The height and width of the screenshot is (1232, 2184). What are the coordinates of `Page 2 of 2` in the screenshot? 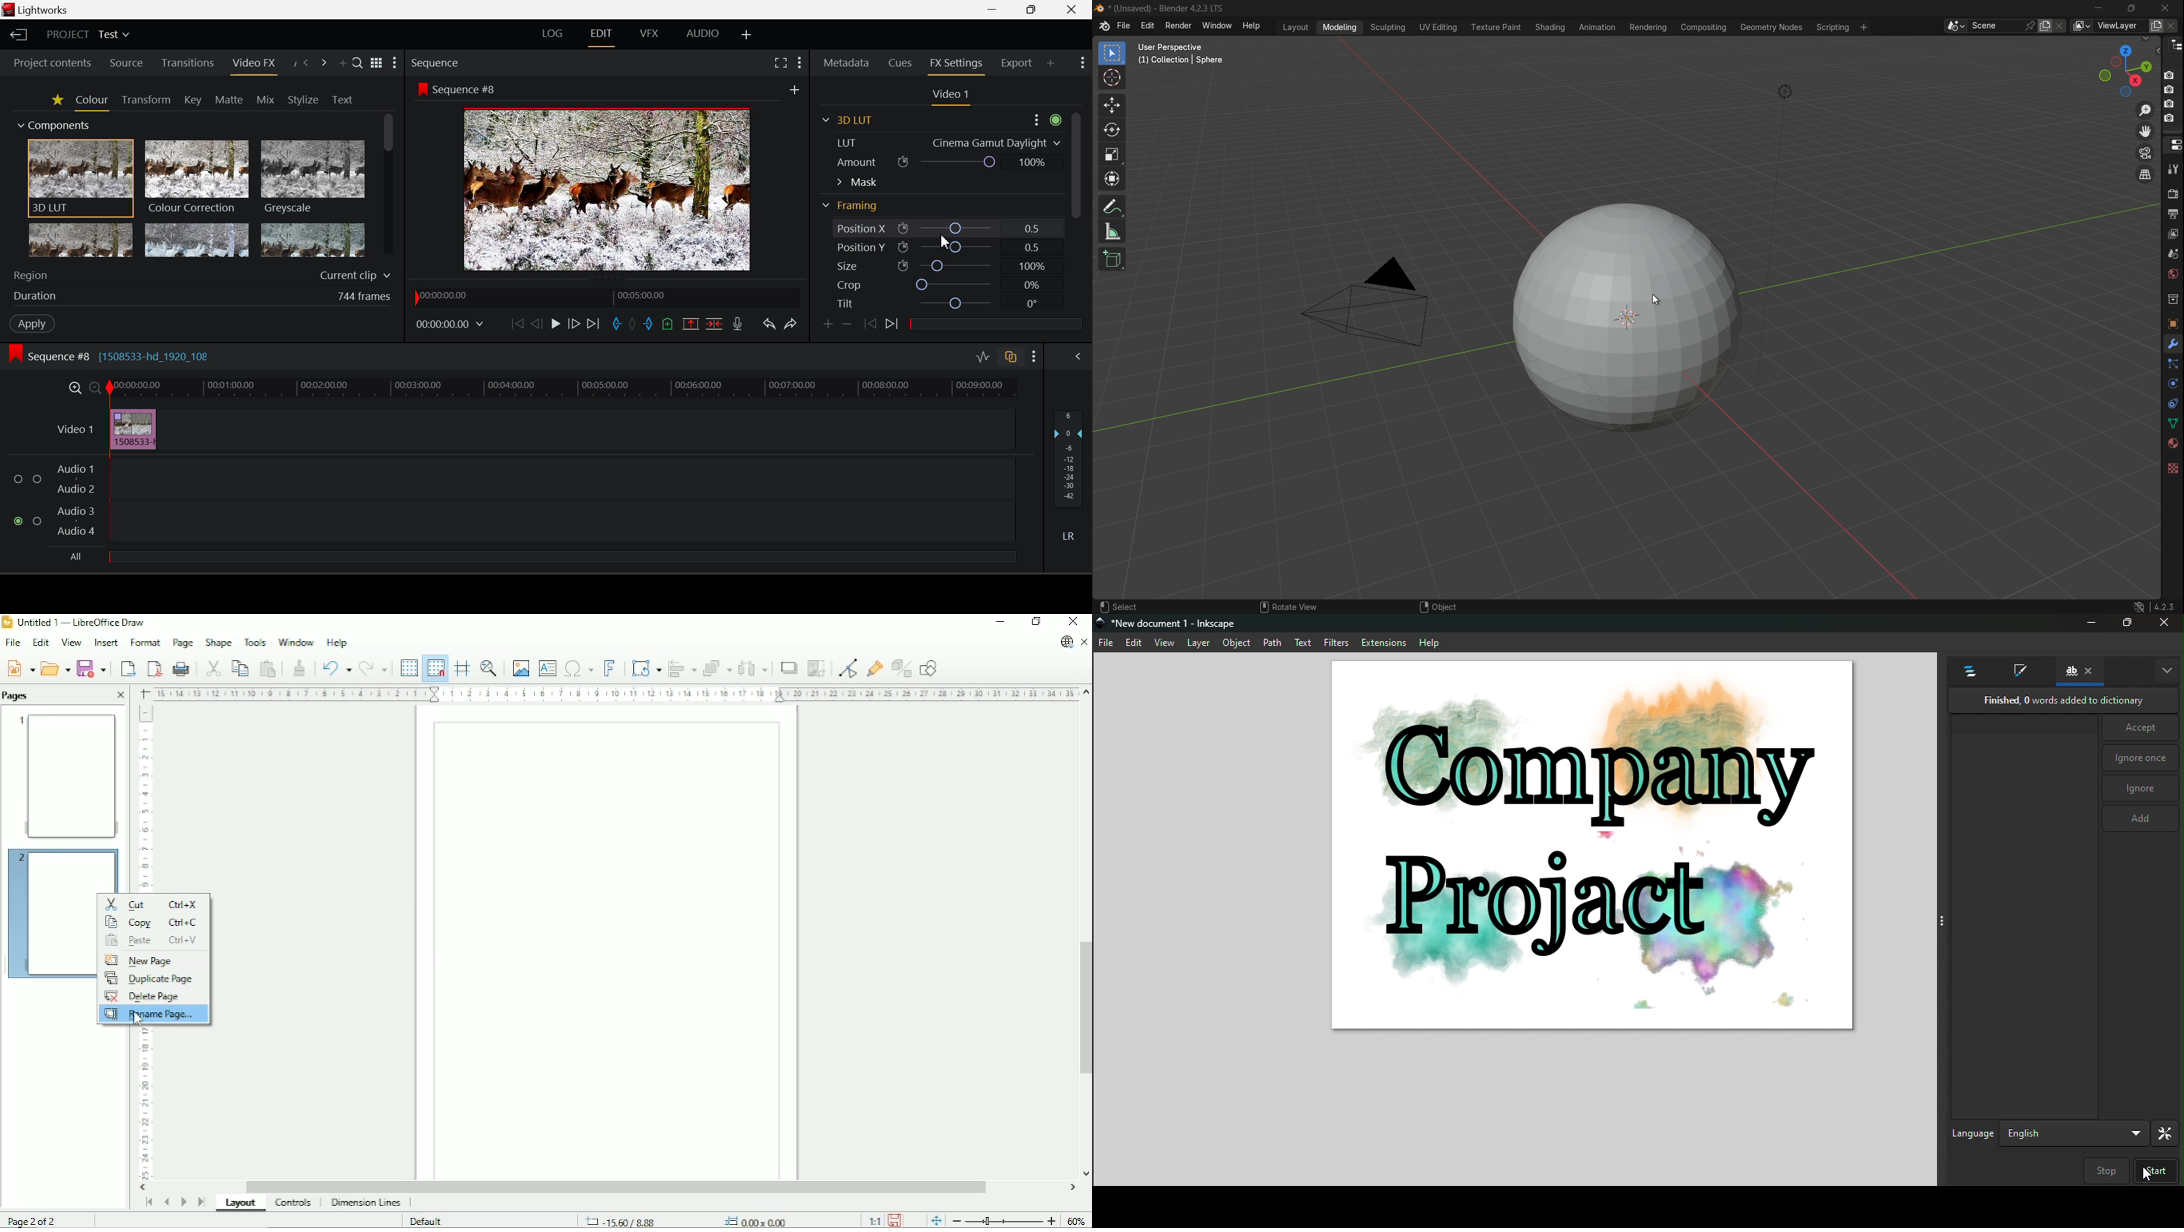 It's located at (36, 1219).